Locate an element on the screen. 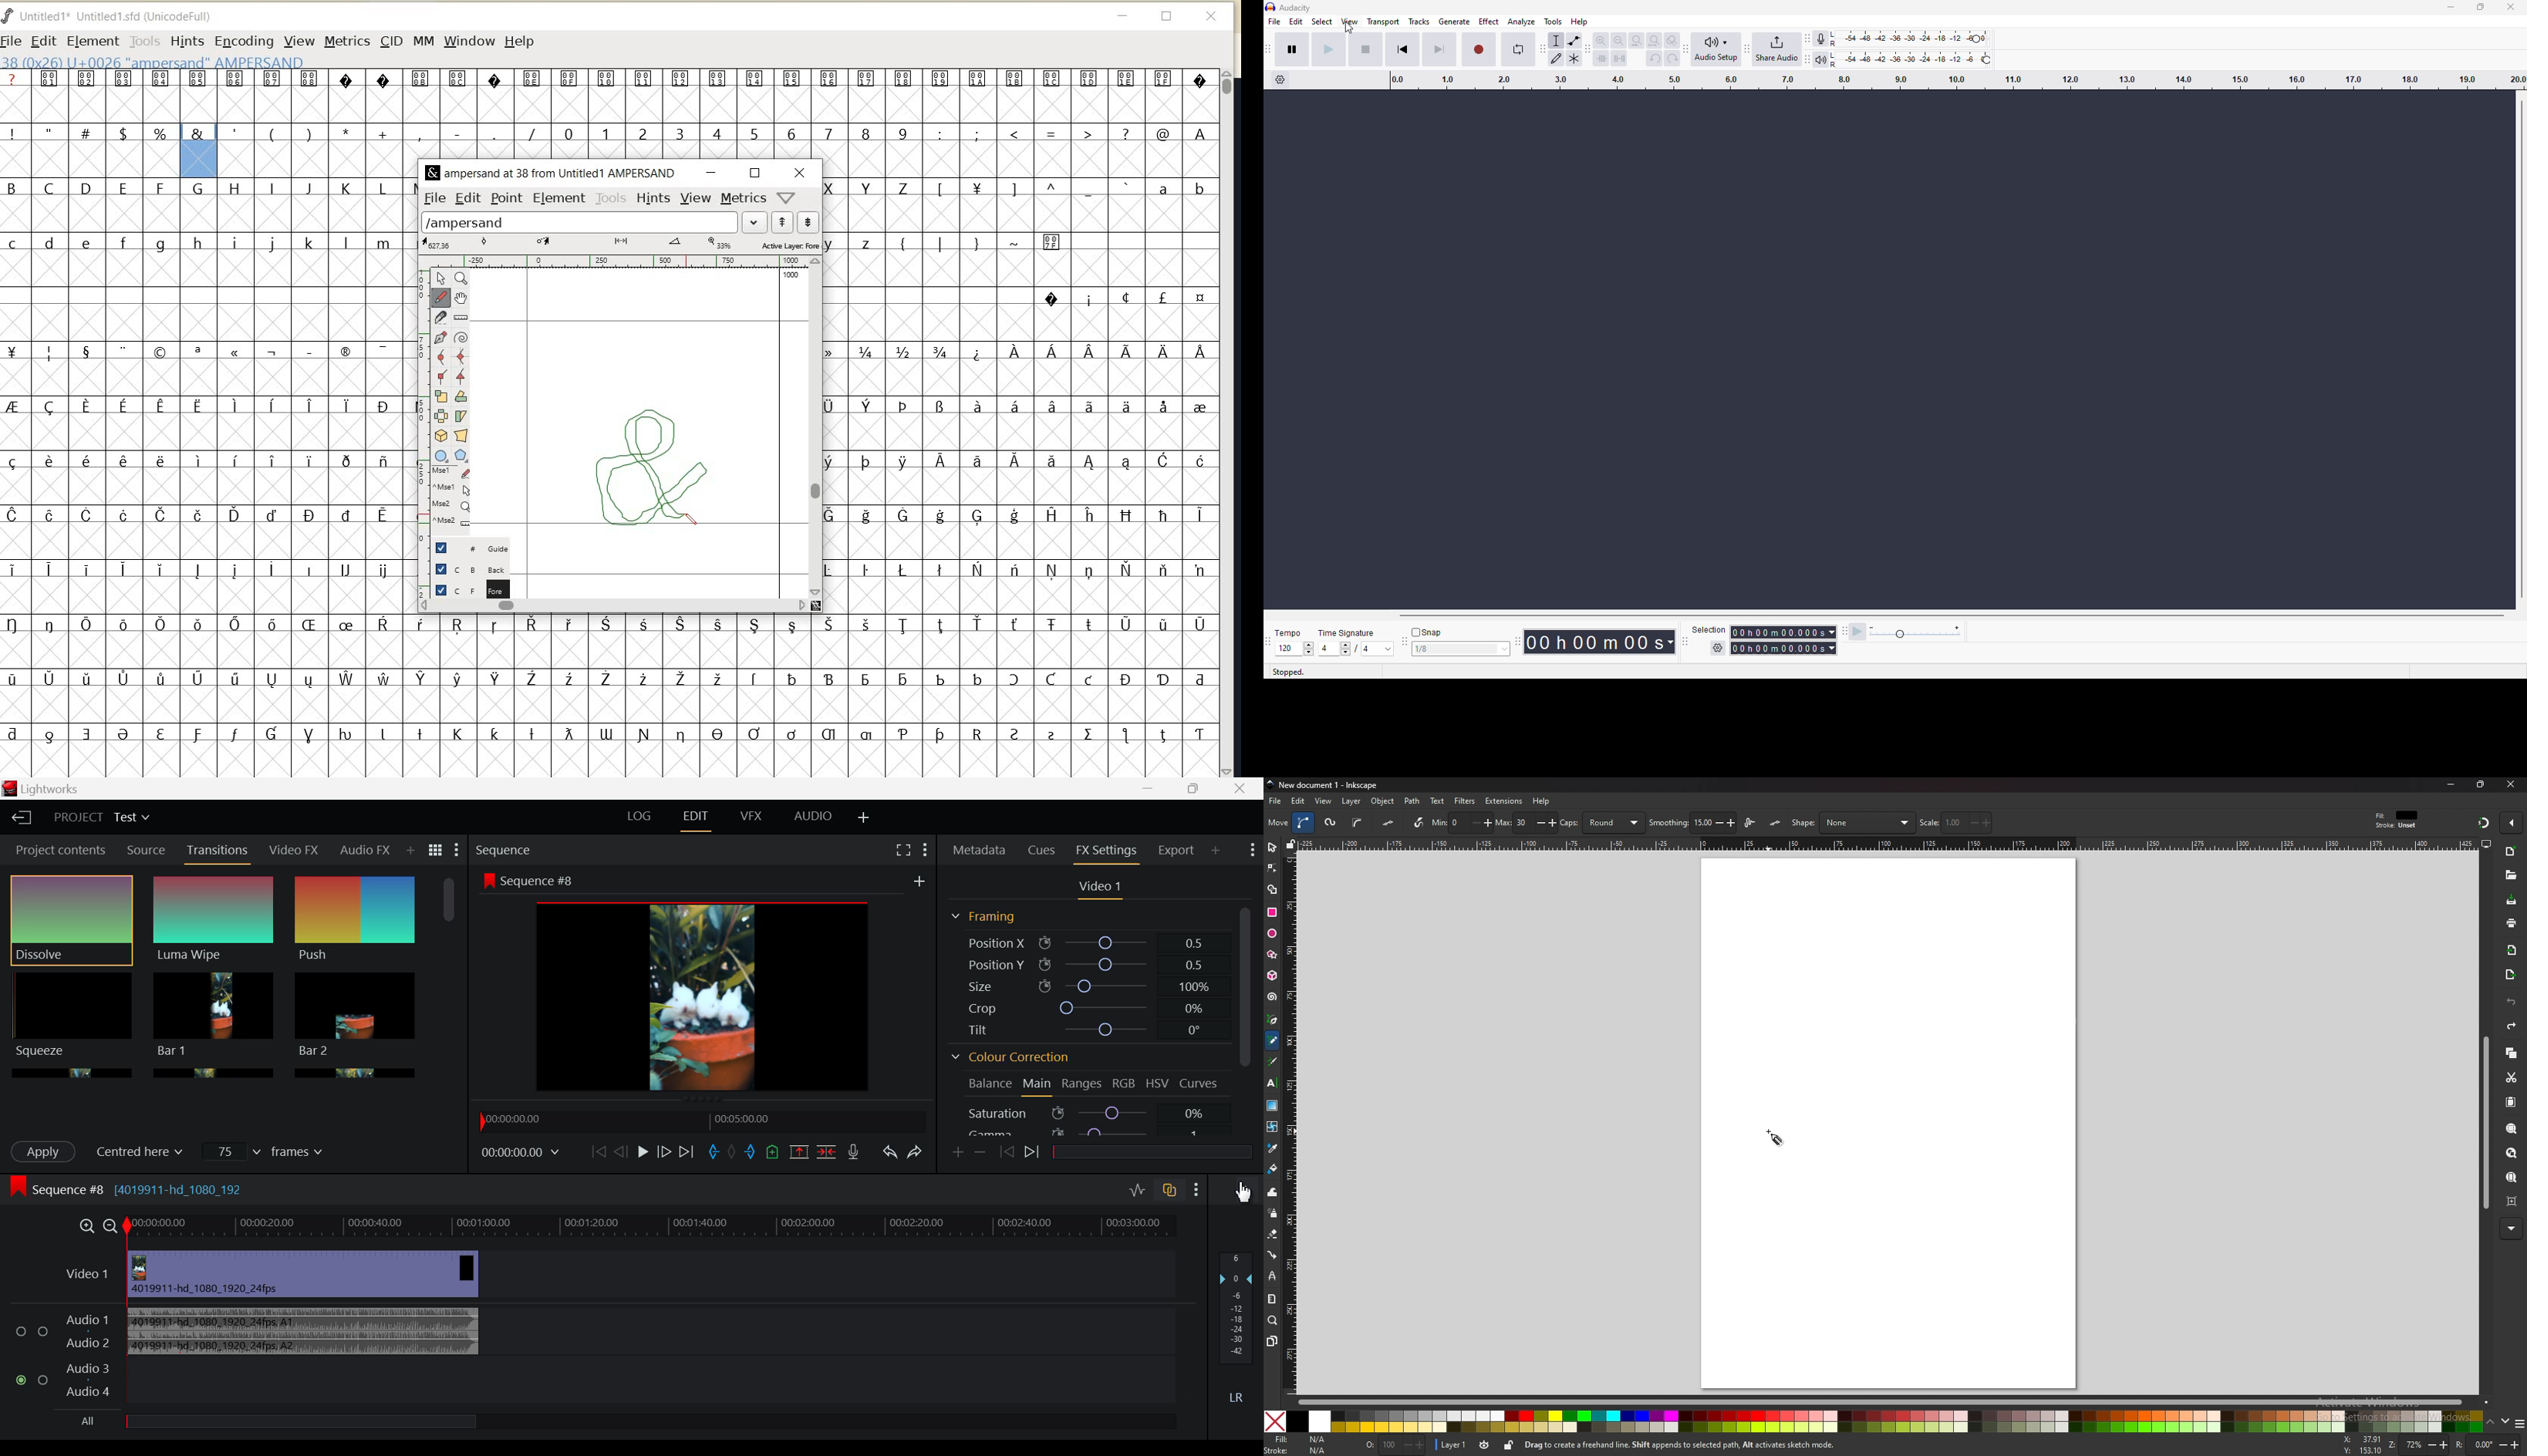 This screenshot has height=1456, width=2548. FOREGROUND is located at coordinates (467, 589).